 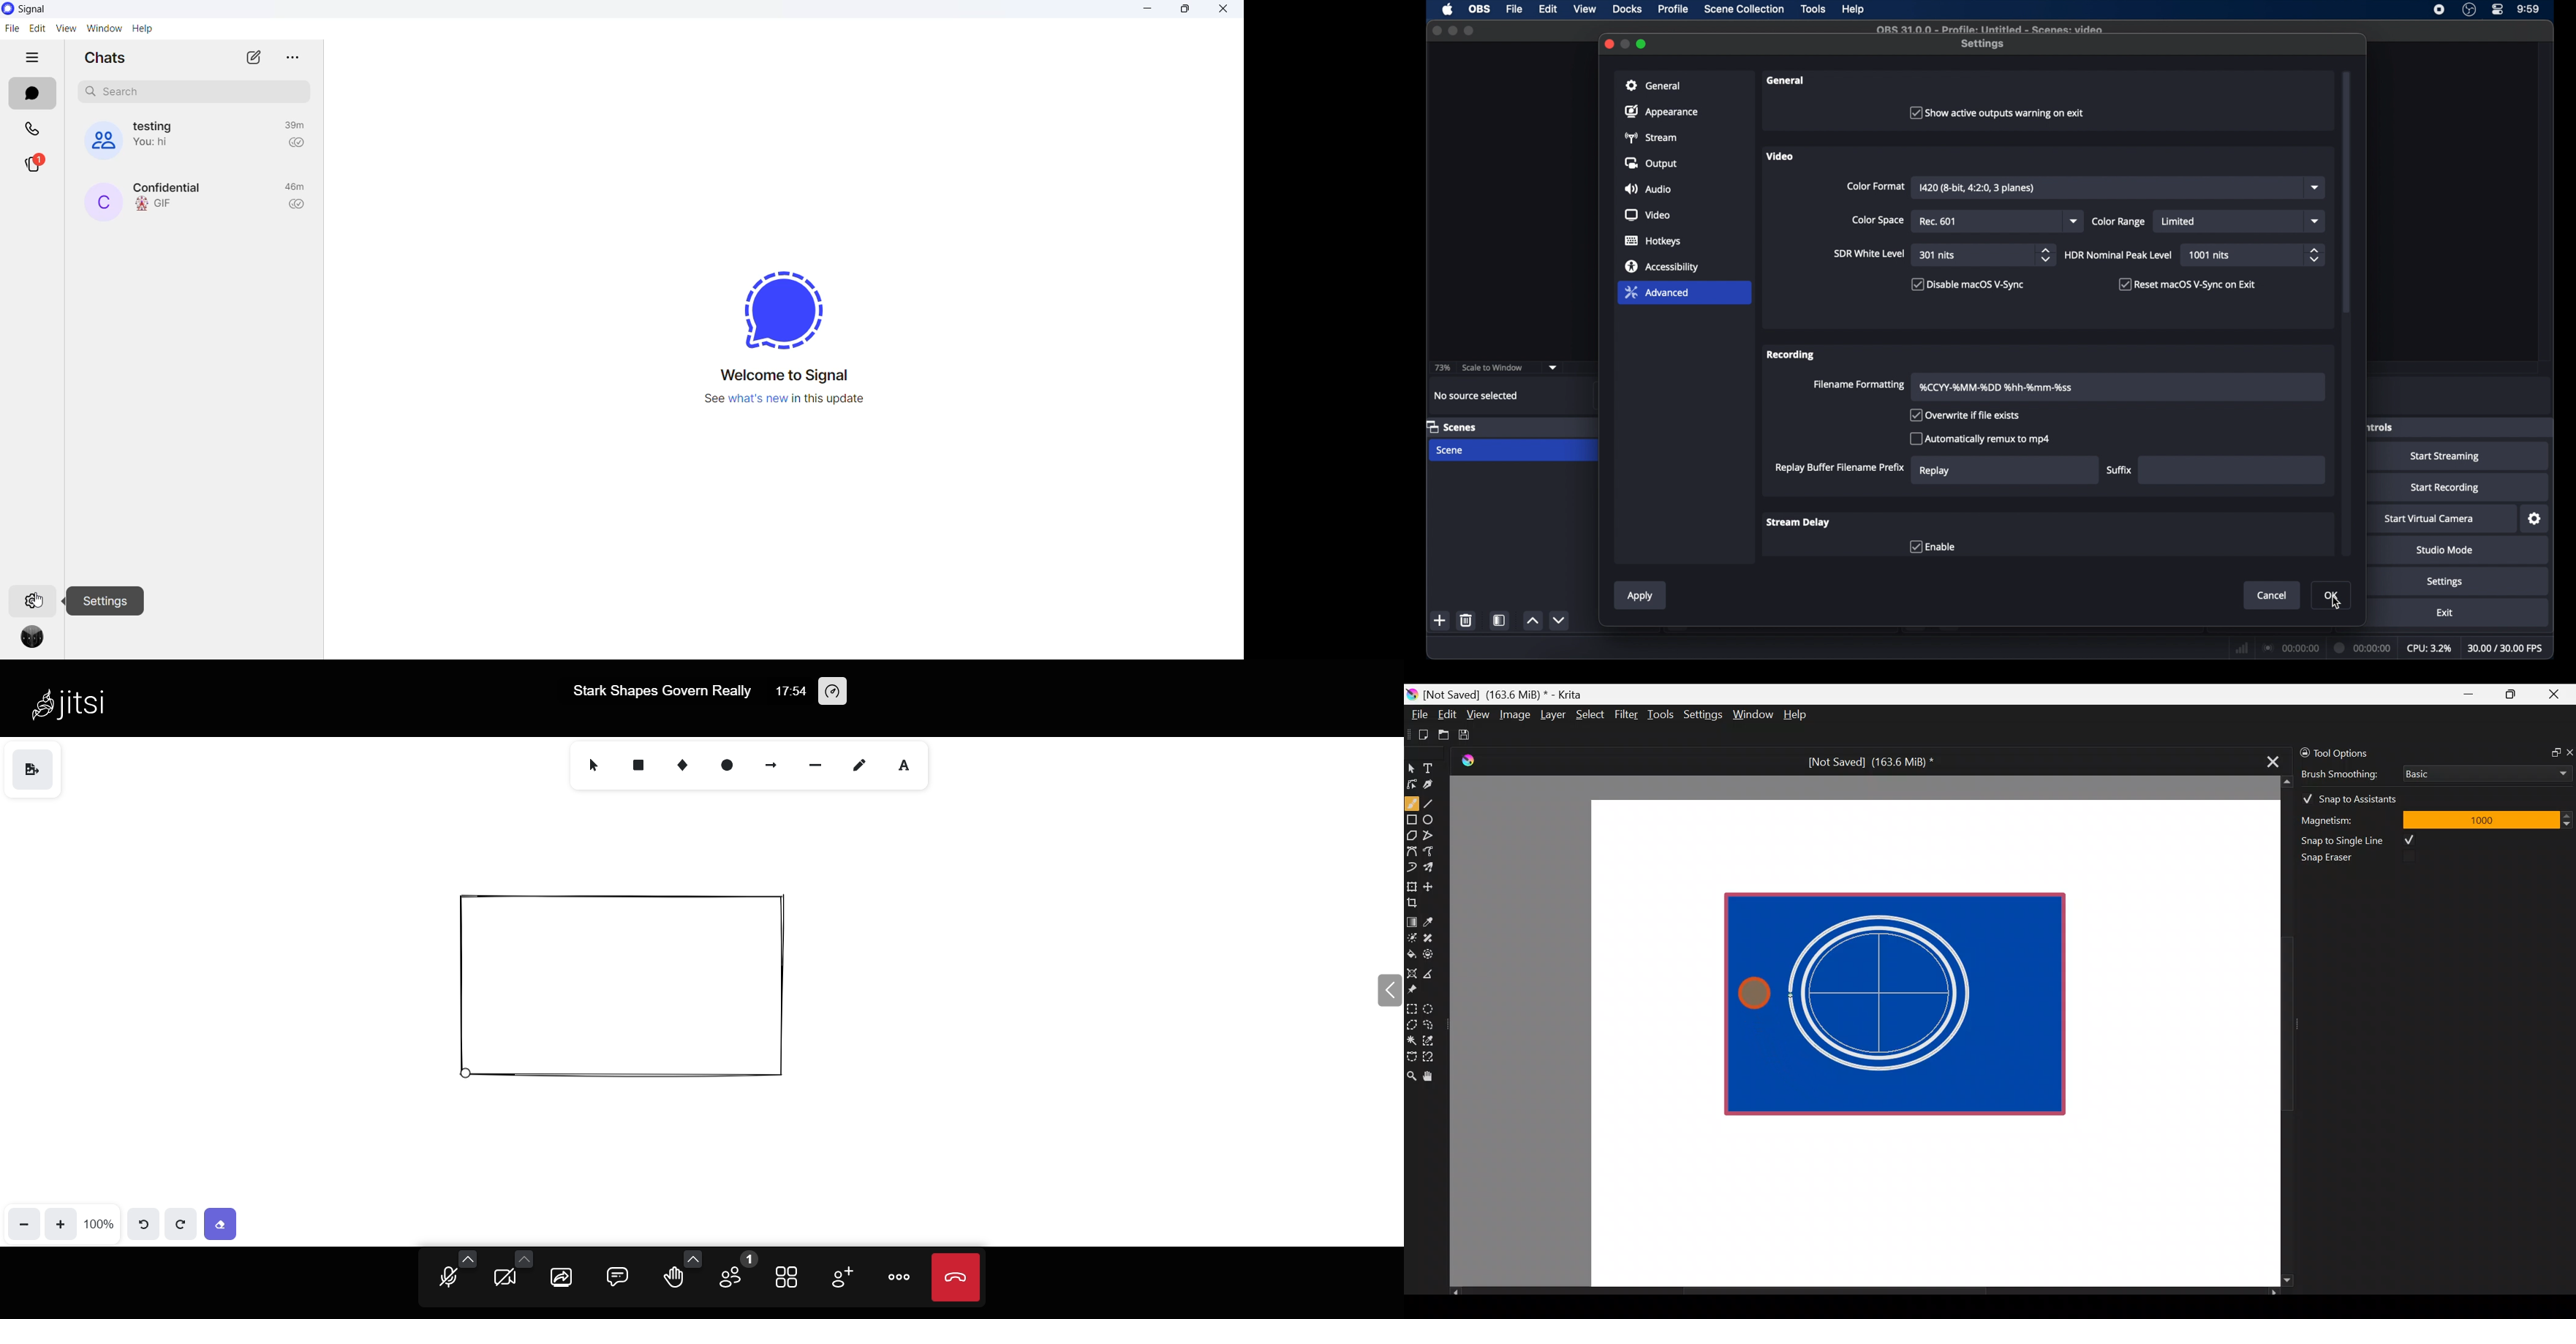 What do you see at coordinates (613, 1277) in the screenshot?
I see `chat` at bounding box center [613, 1277].